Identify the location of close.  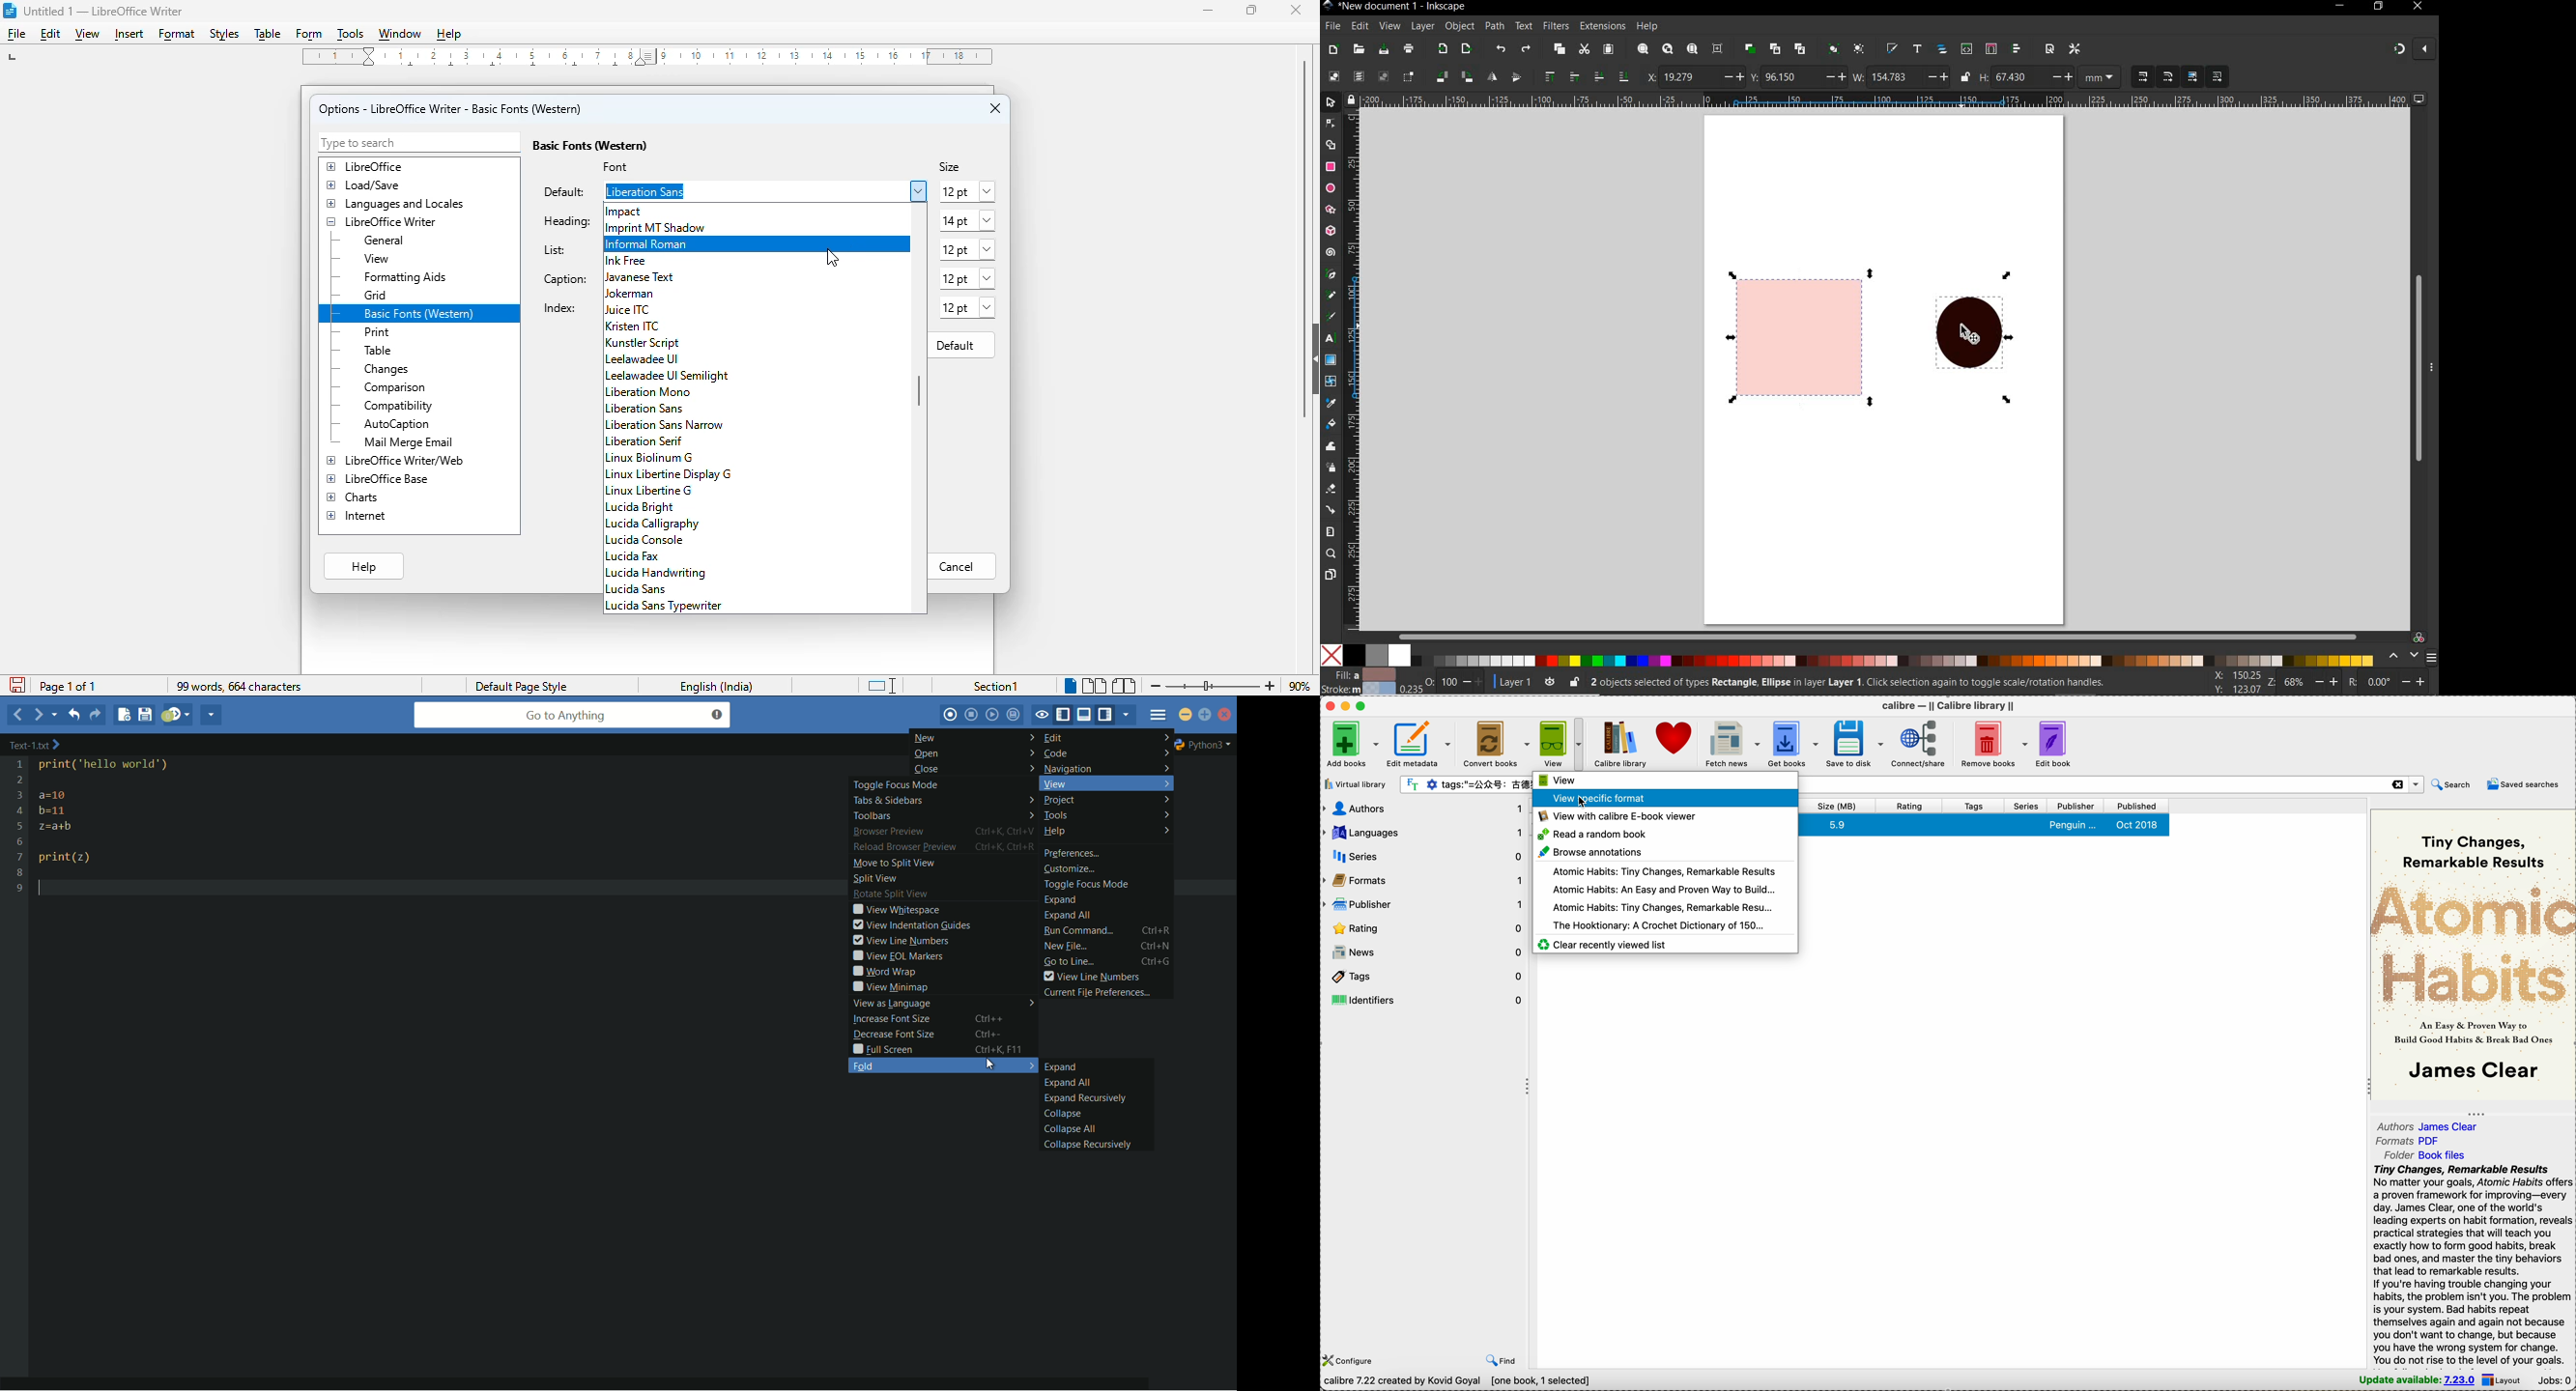
(971, 769).